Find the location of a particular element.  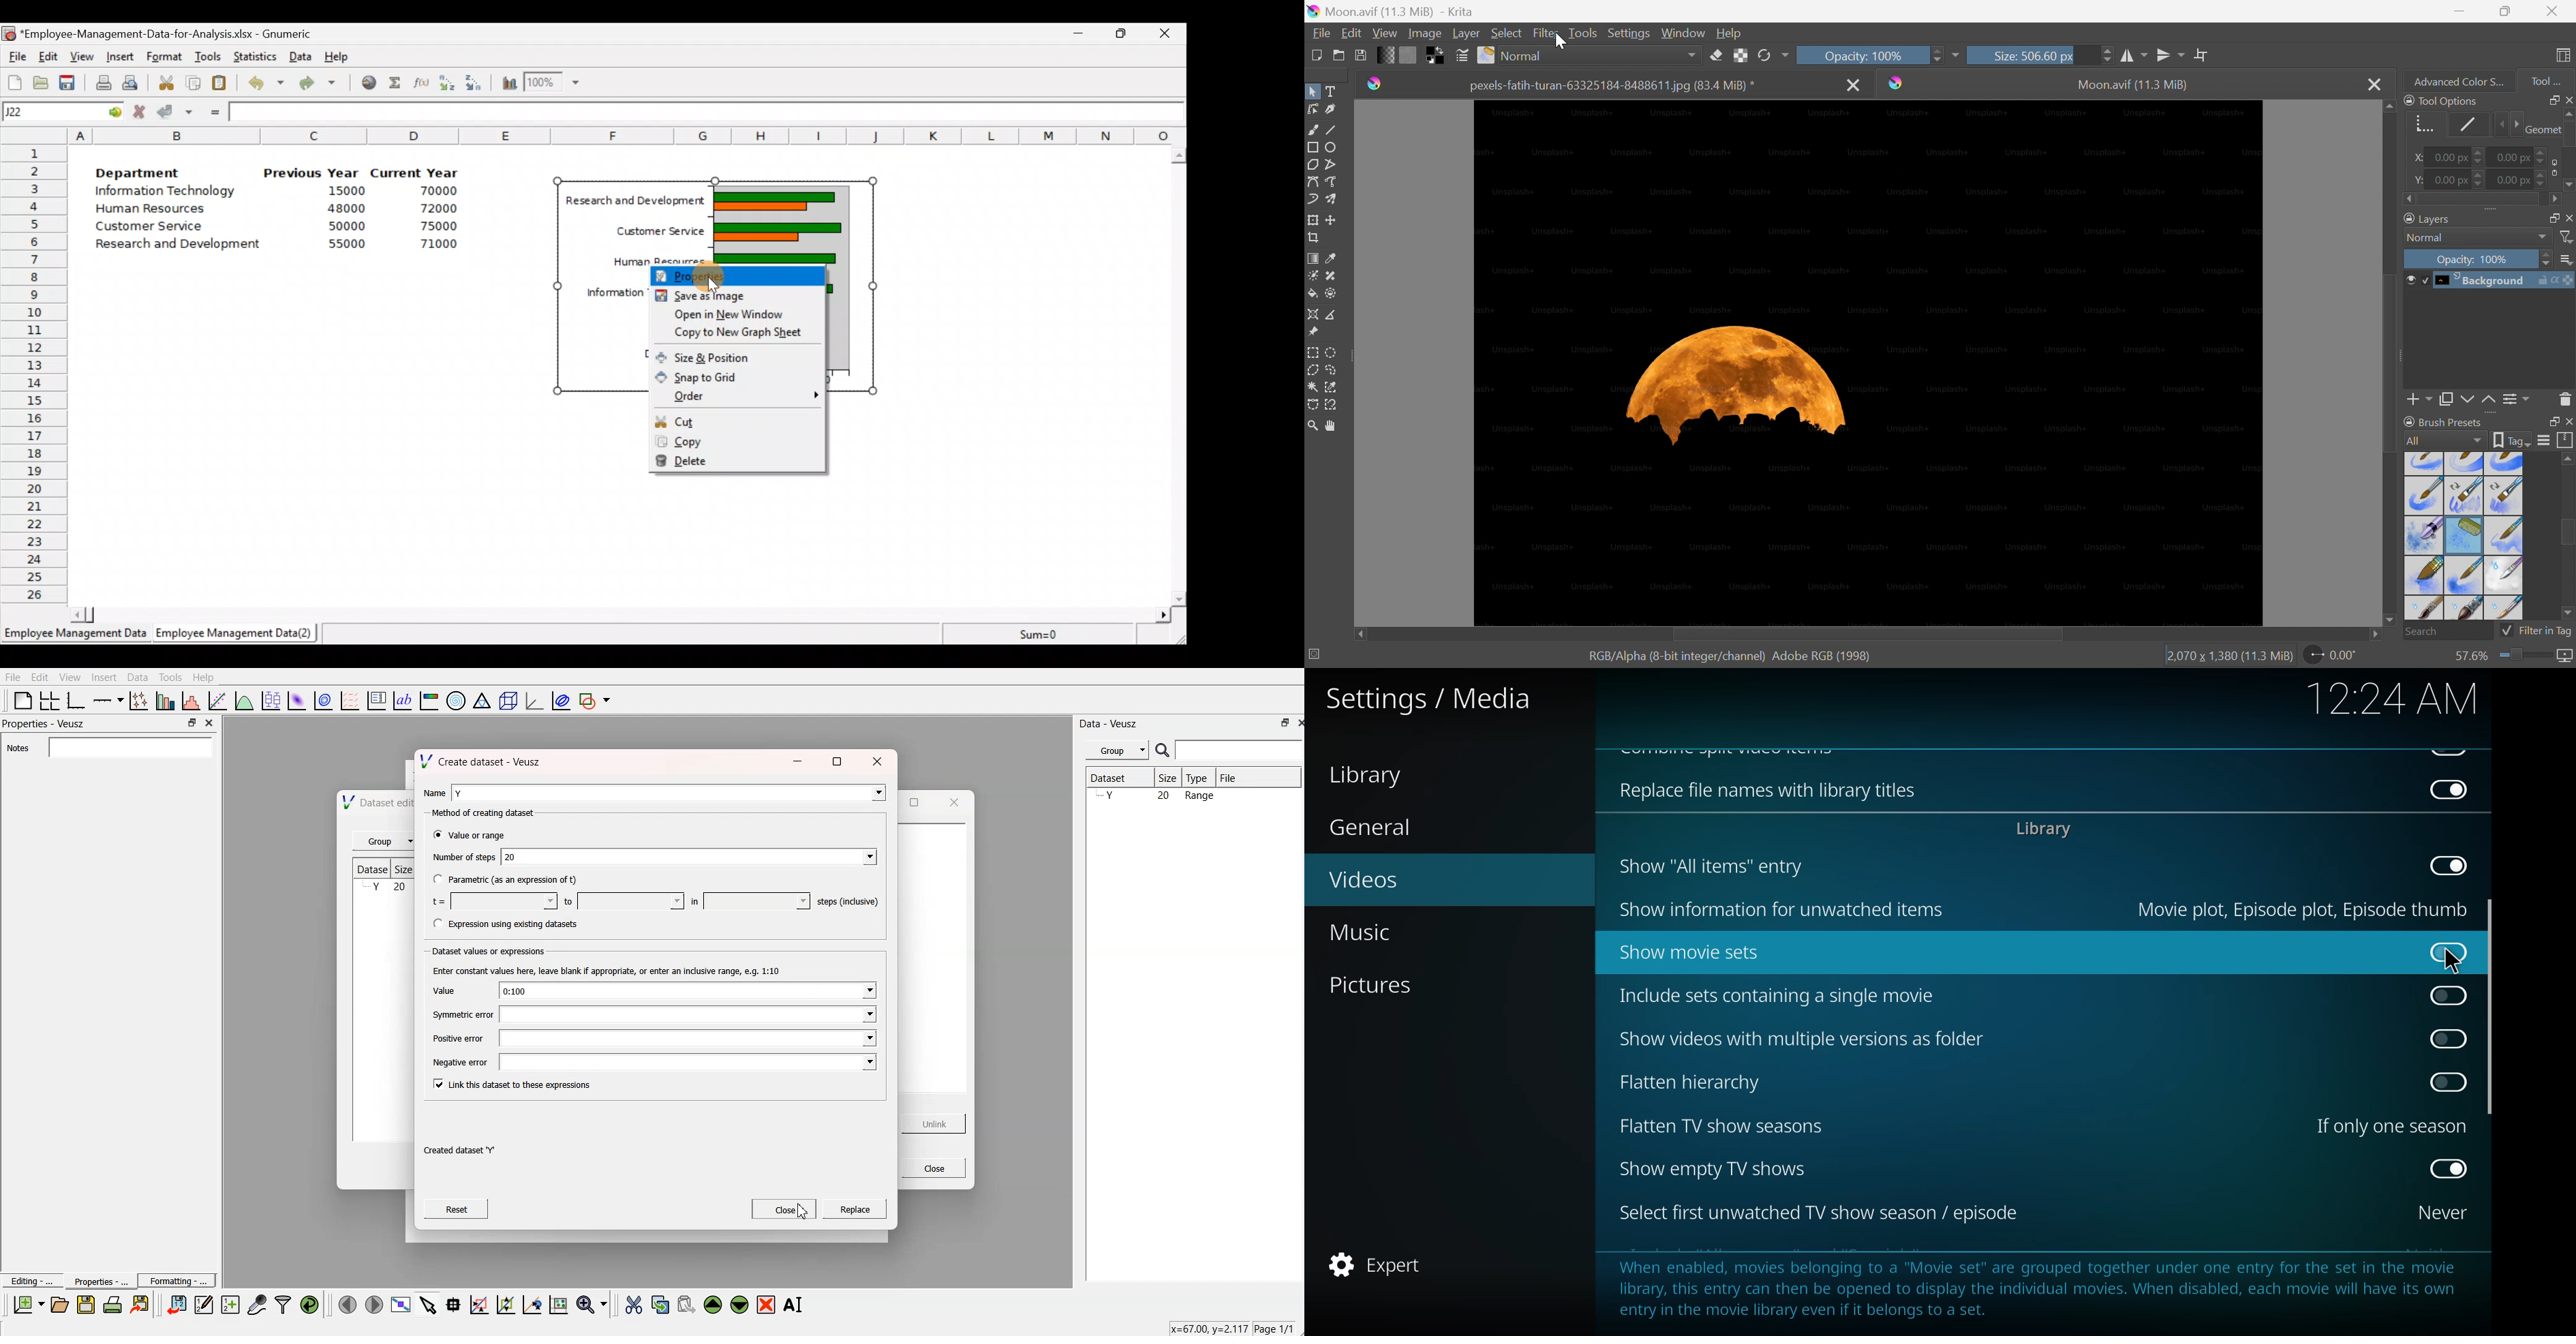

Sum into the current cell is located at coordinates (396, 86).